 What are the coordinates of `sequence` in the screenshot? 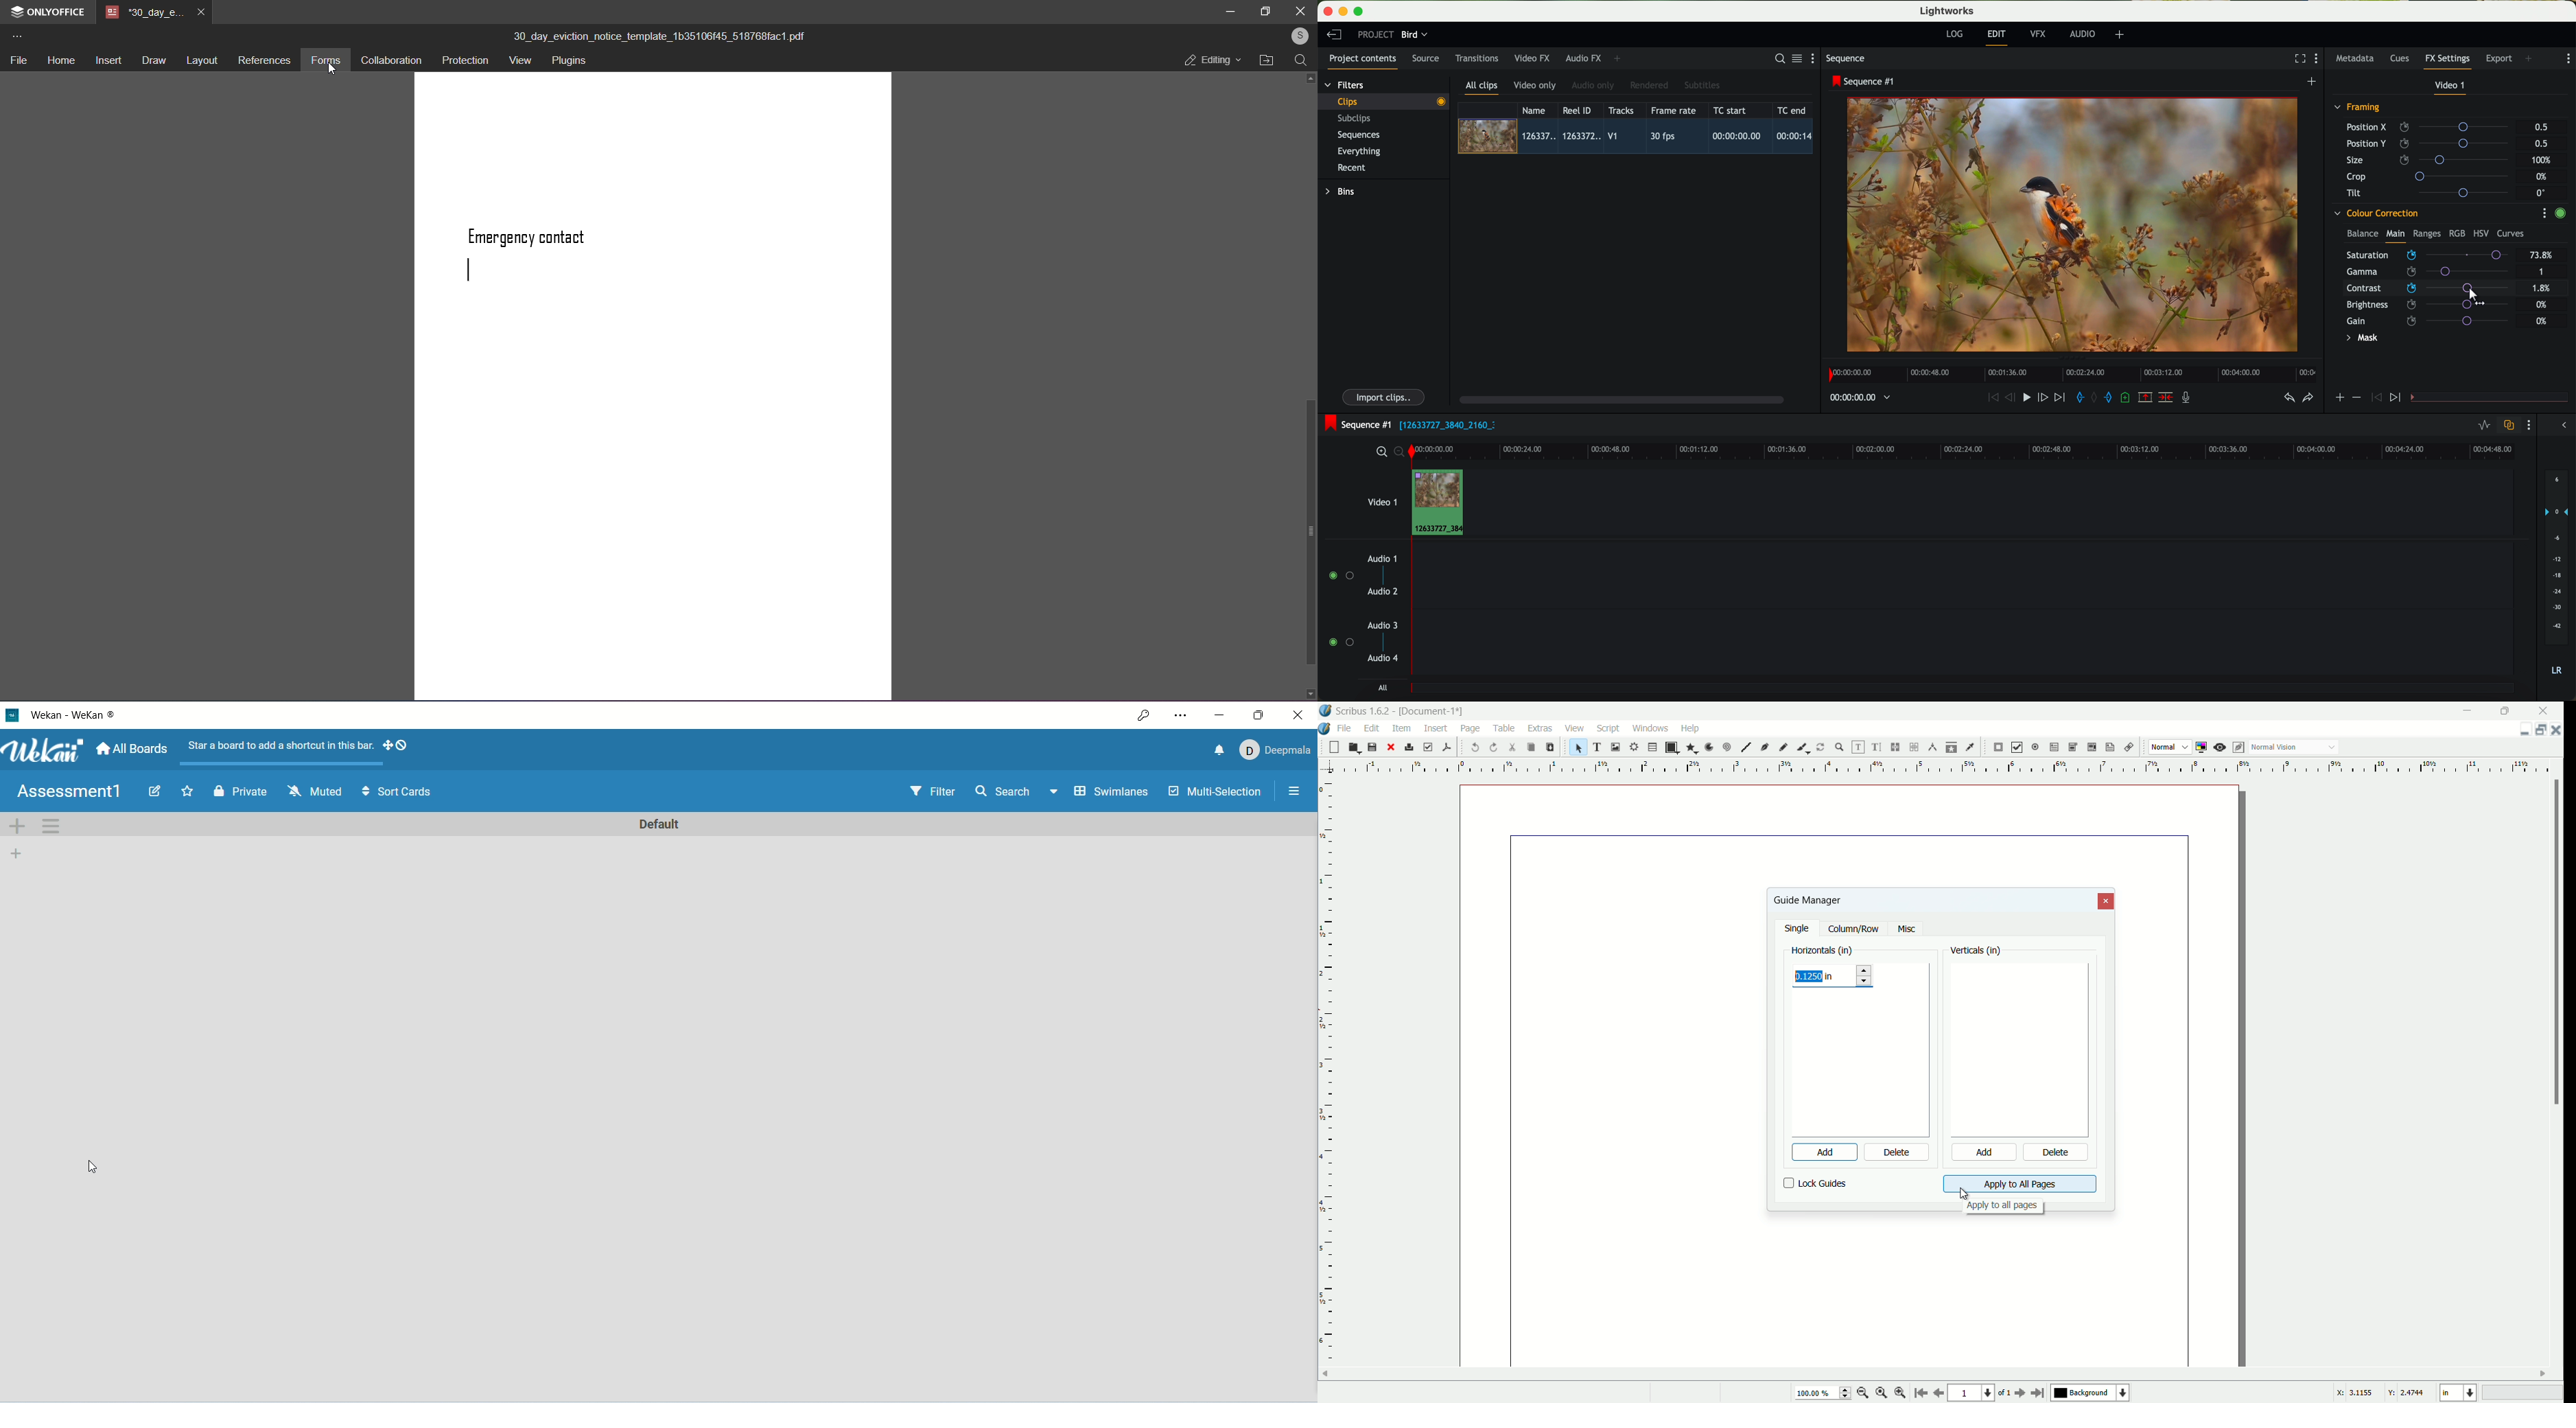 It's located at (1845, 58).